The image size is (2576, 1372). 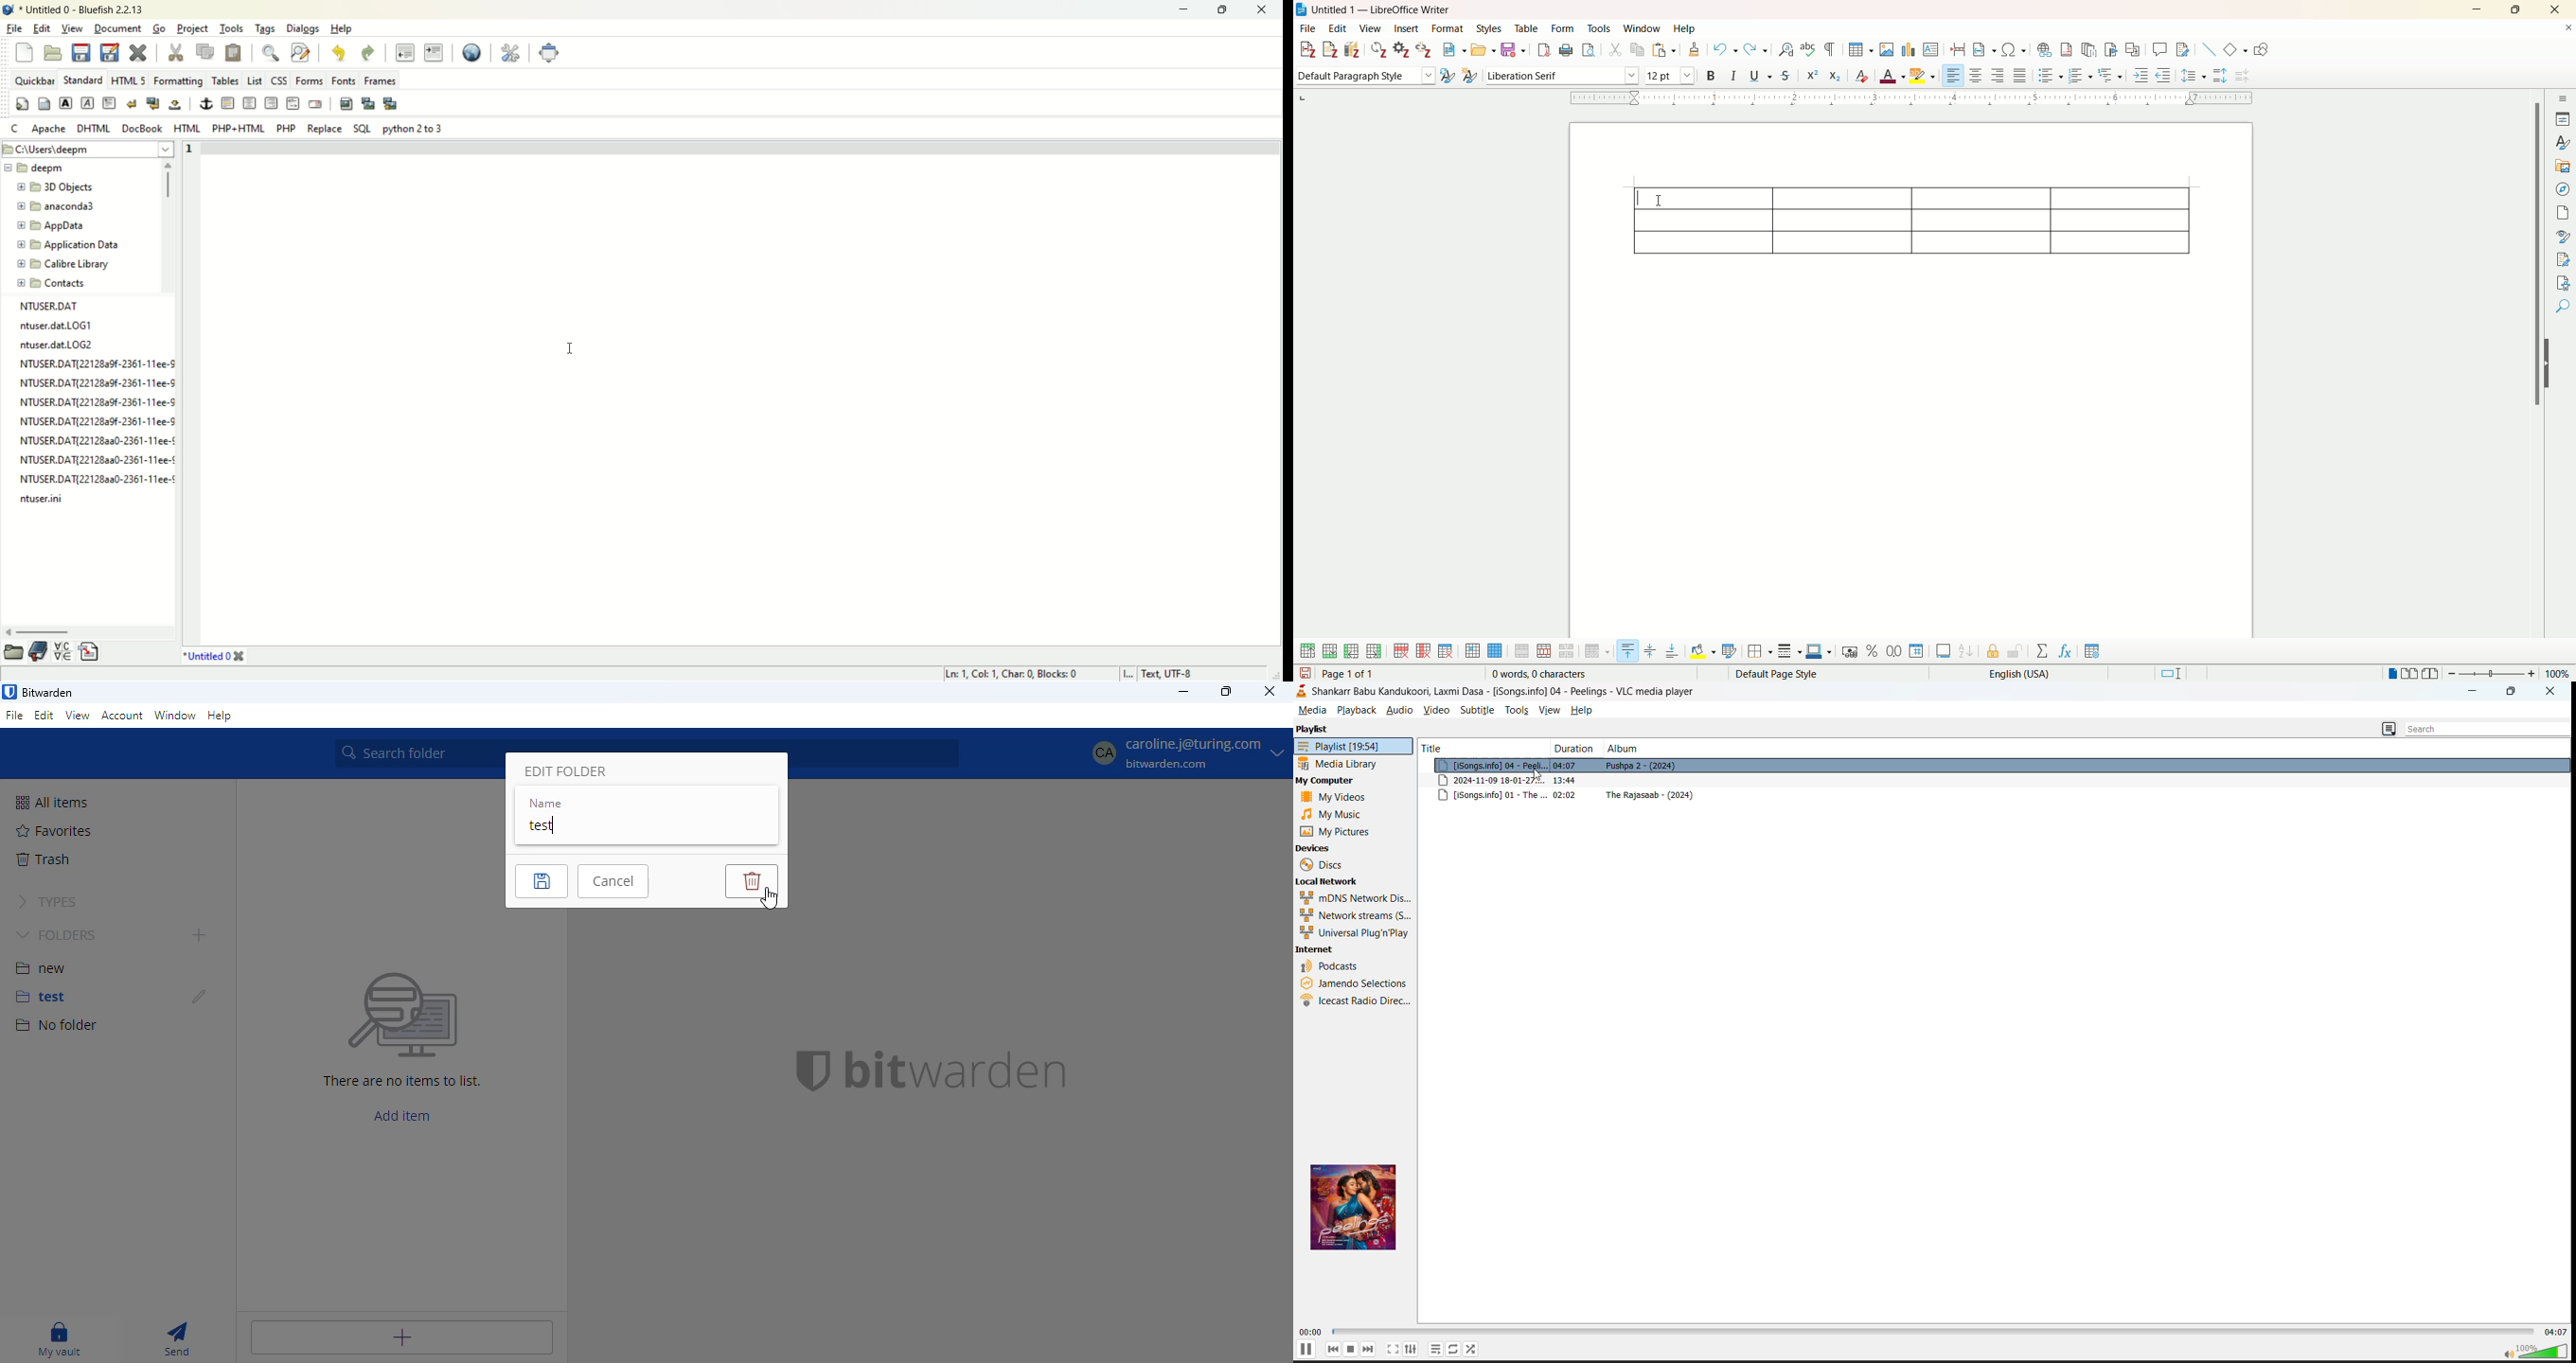 What do you see at coordinates (179, 1339) in the screenshot?
I see `send` at bounding box center [179, 1339].